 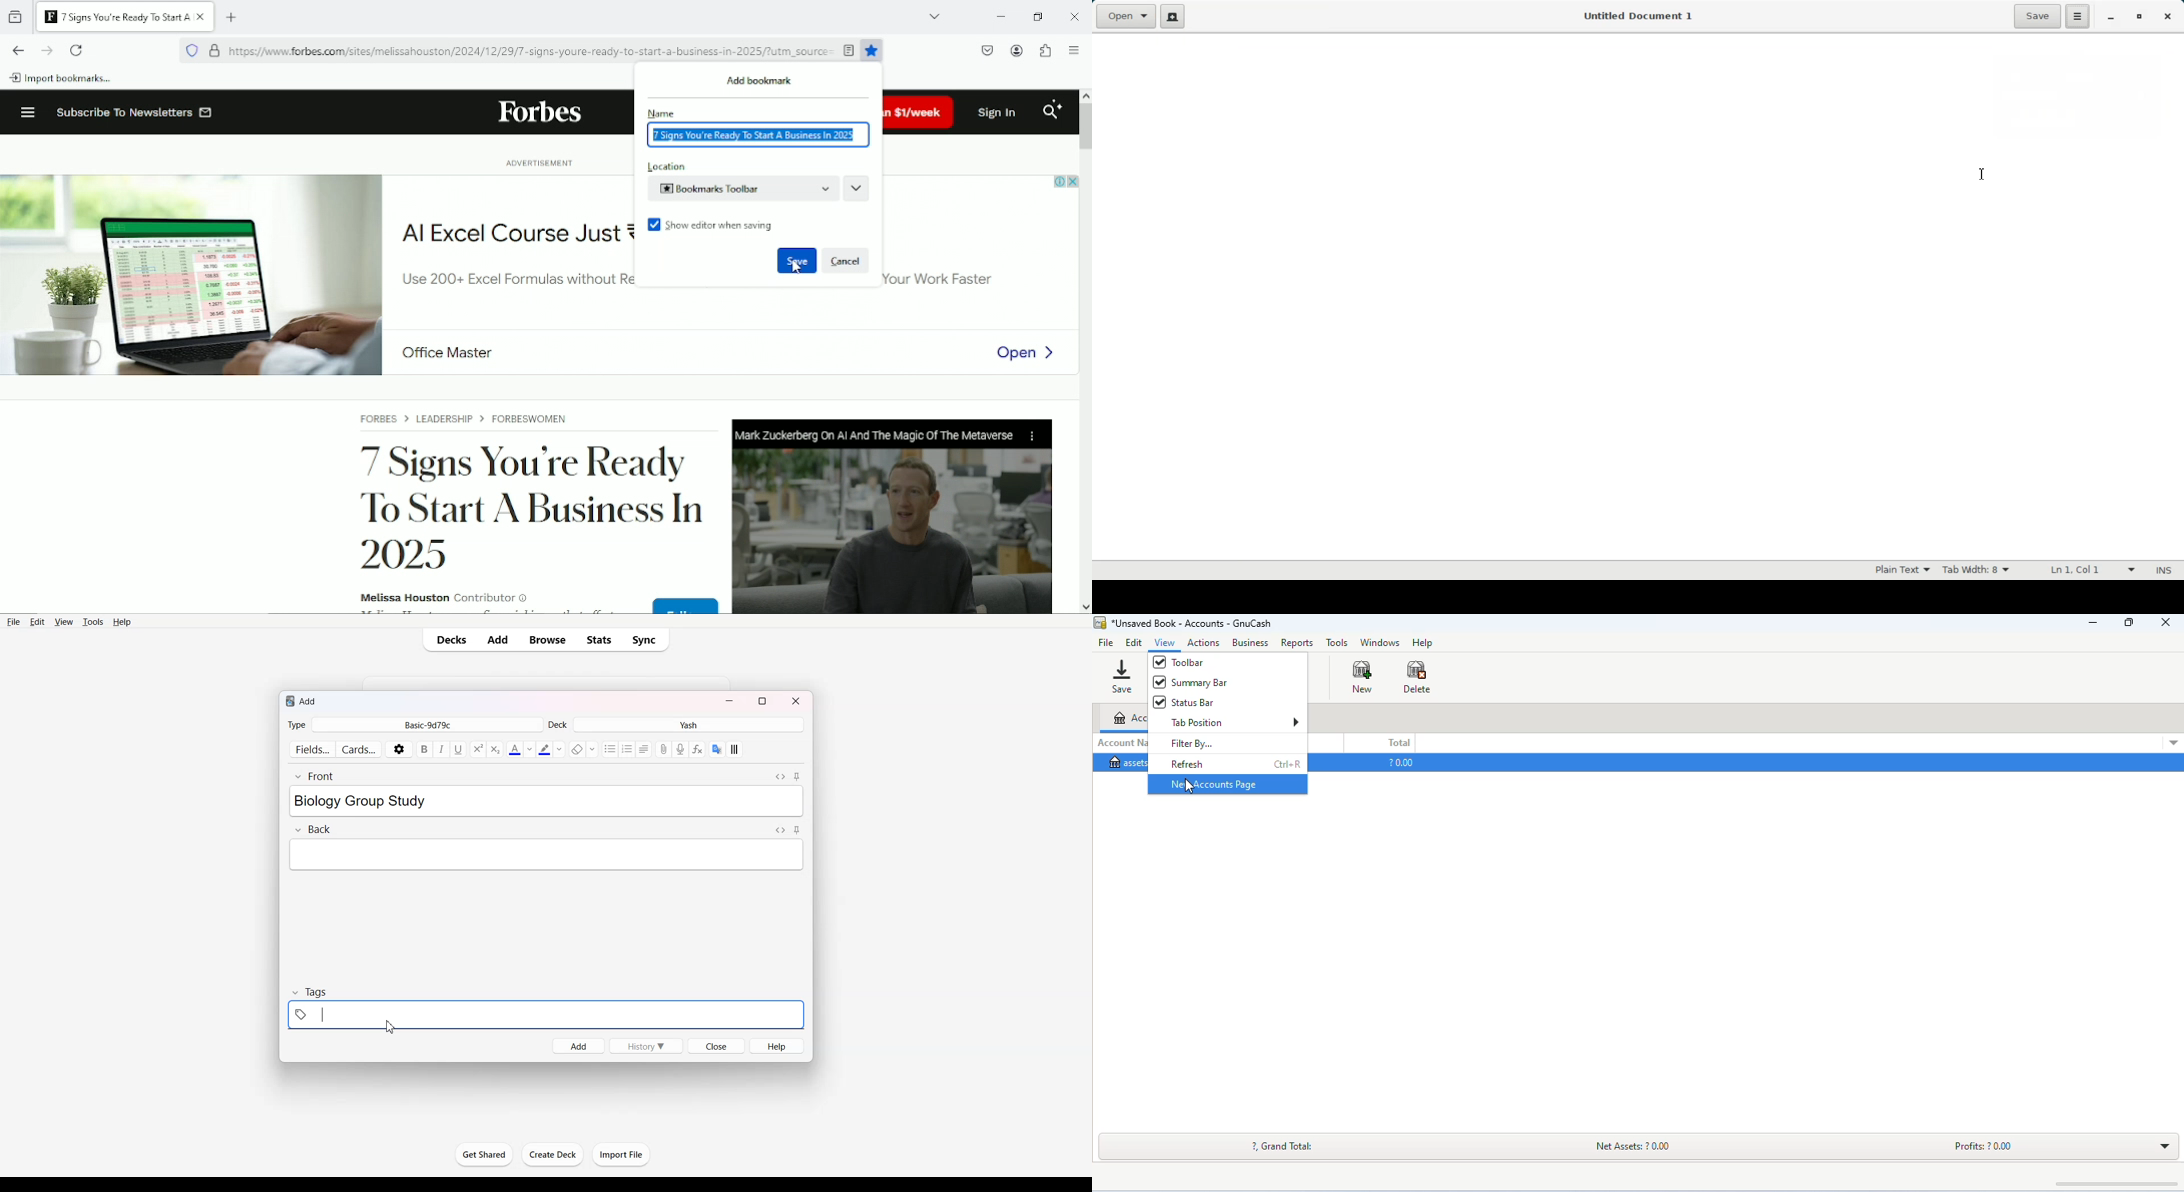 What do you see at coordinates (987, 49) in the screenshot?
I see `Save to pocket` at bounding box center [987, 49].